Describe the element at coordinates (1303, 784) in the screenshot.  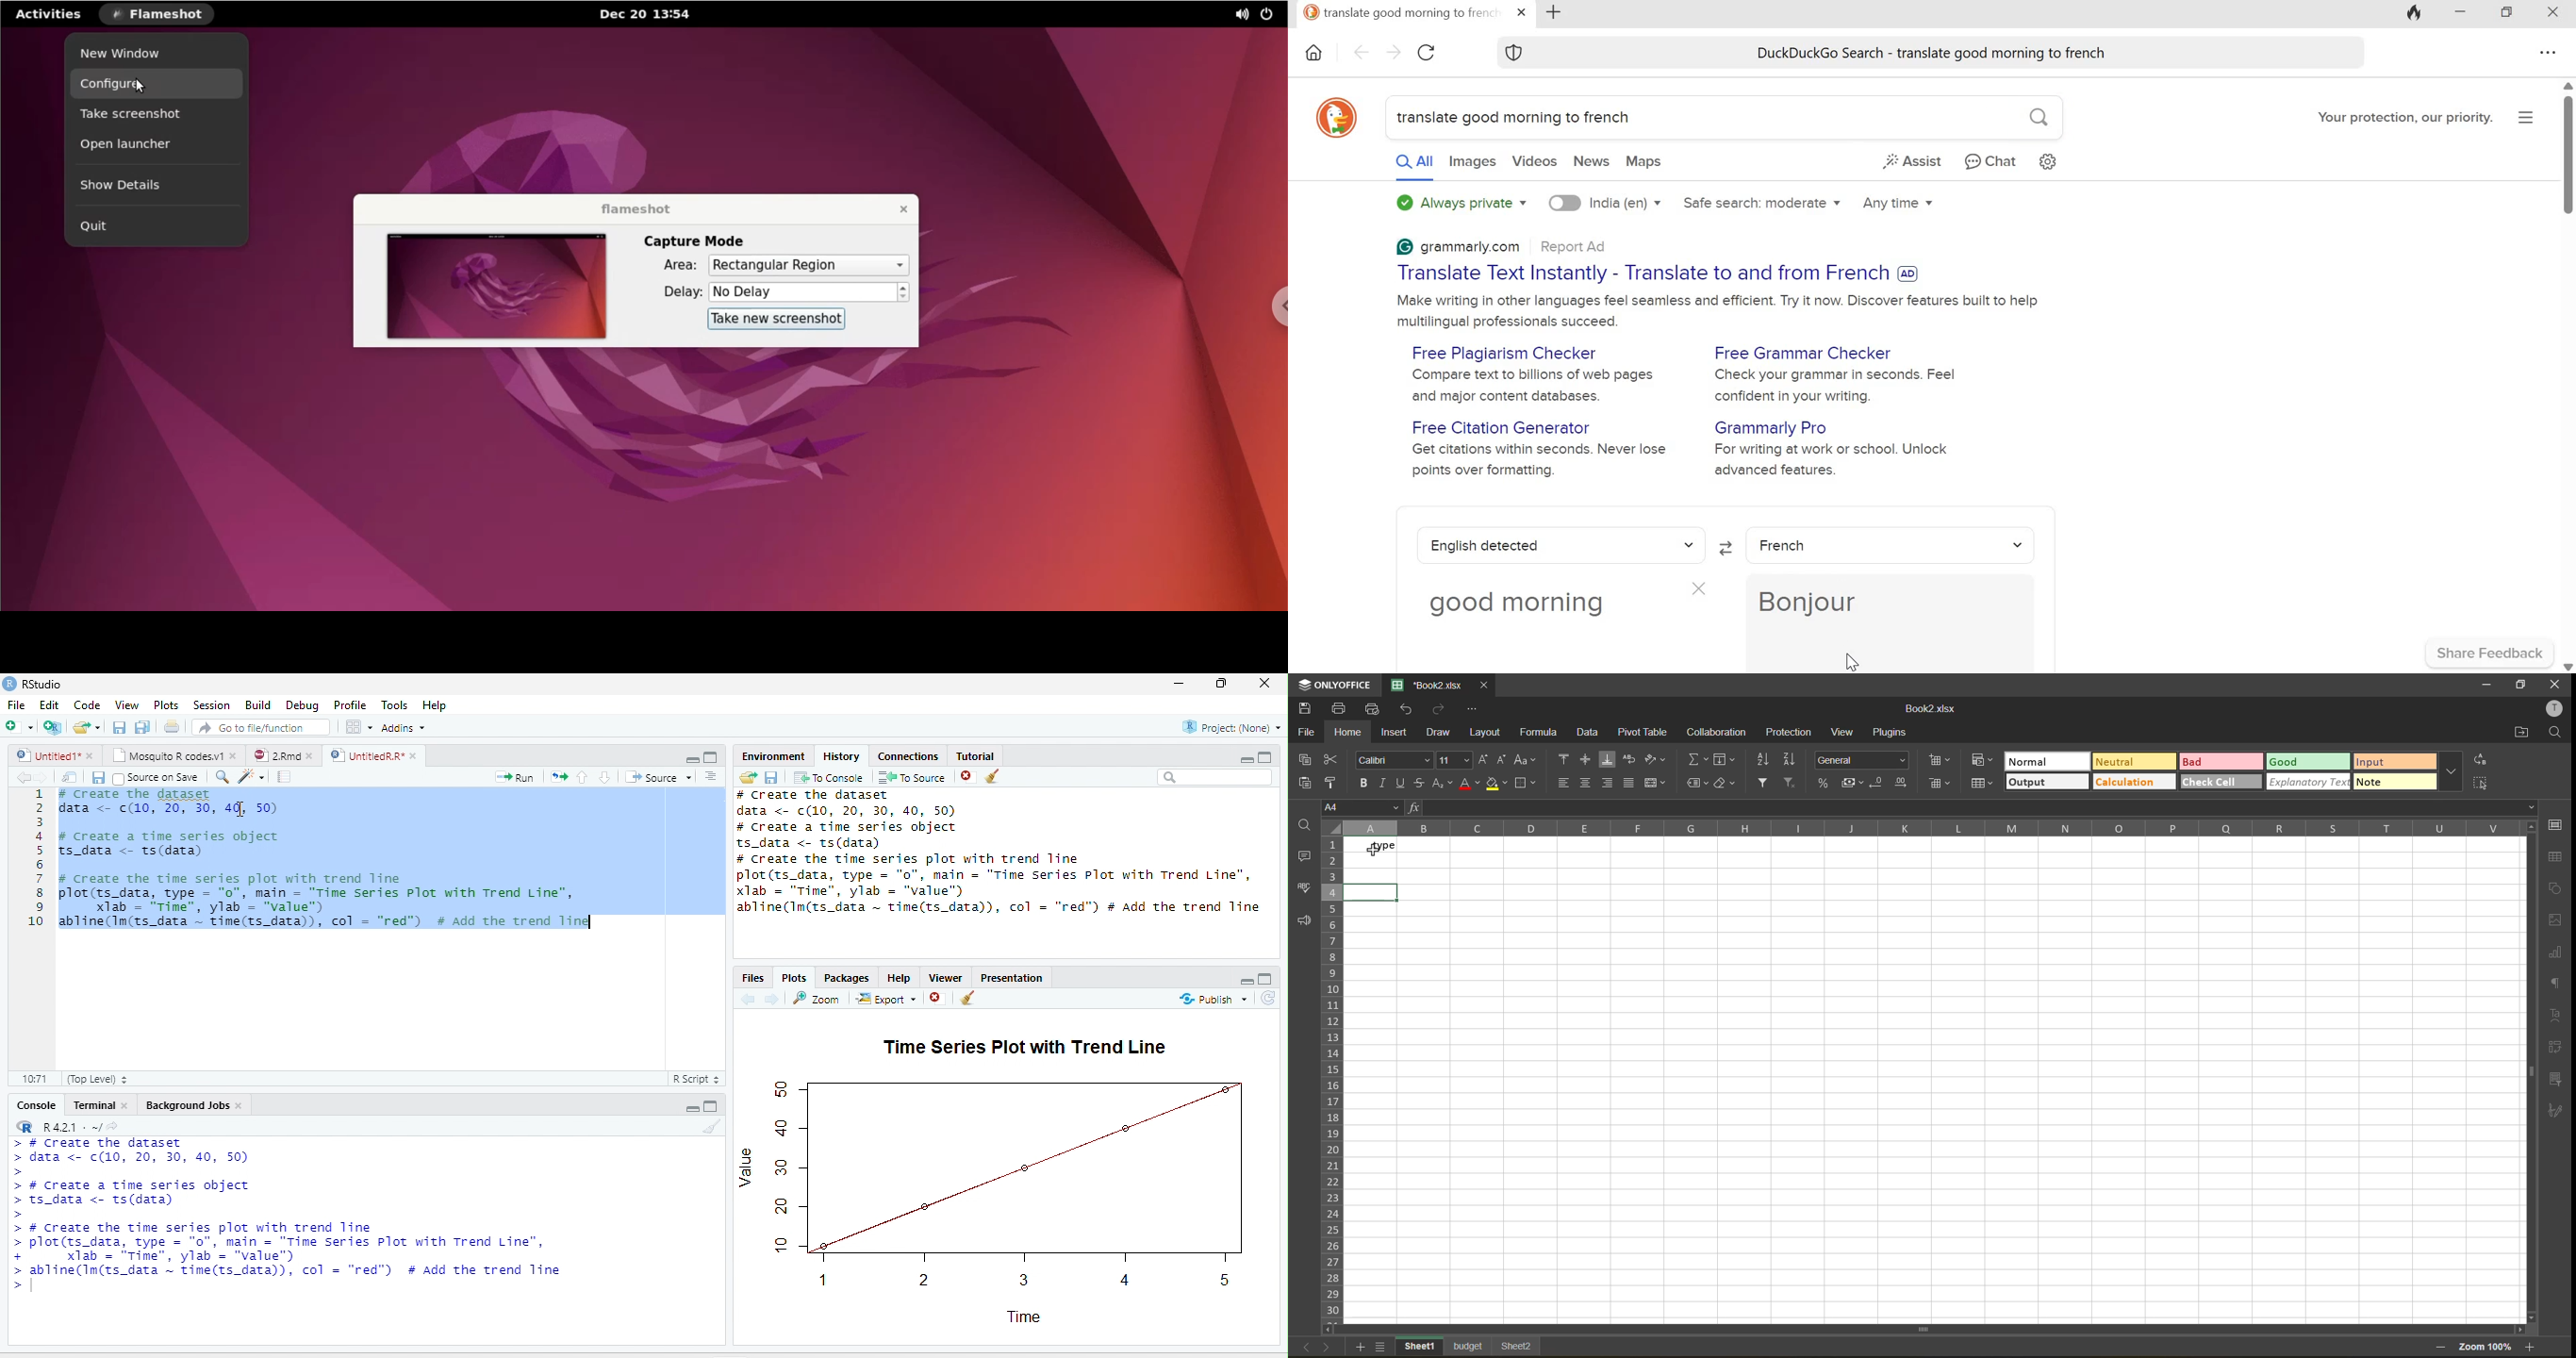
I see `paste` at that location.